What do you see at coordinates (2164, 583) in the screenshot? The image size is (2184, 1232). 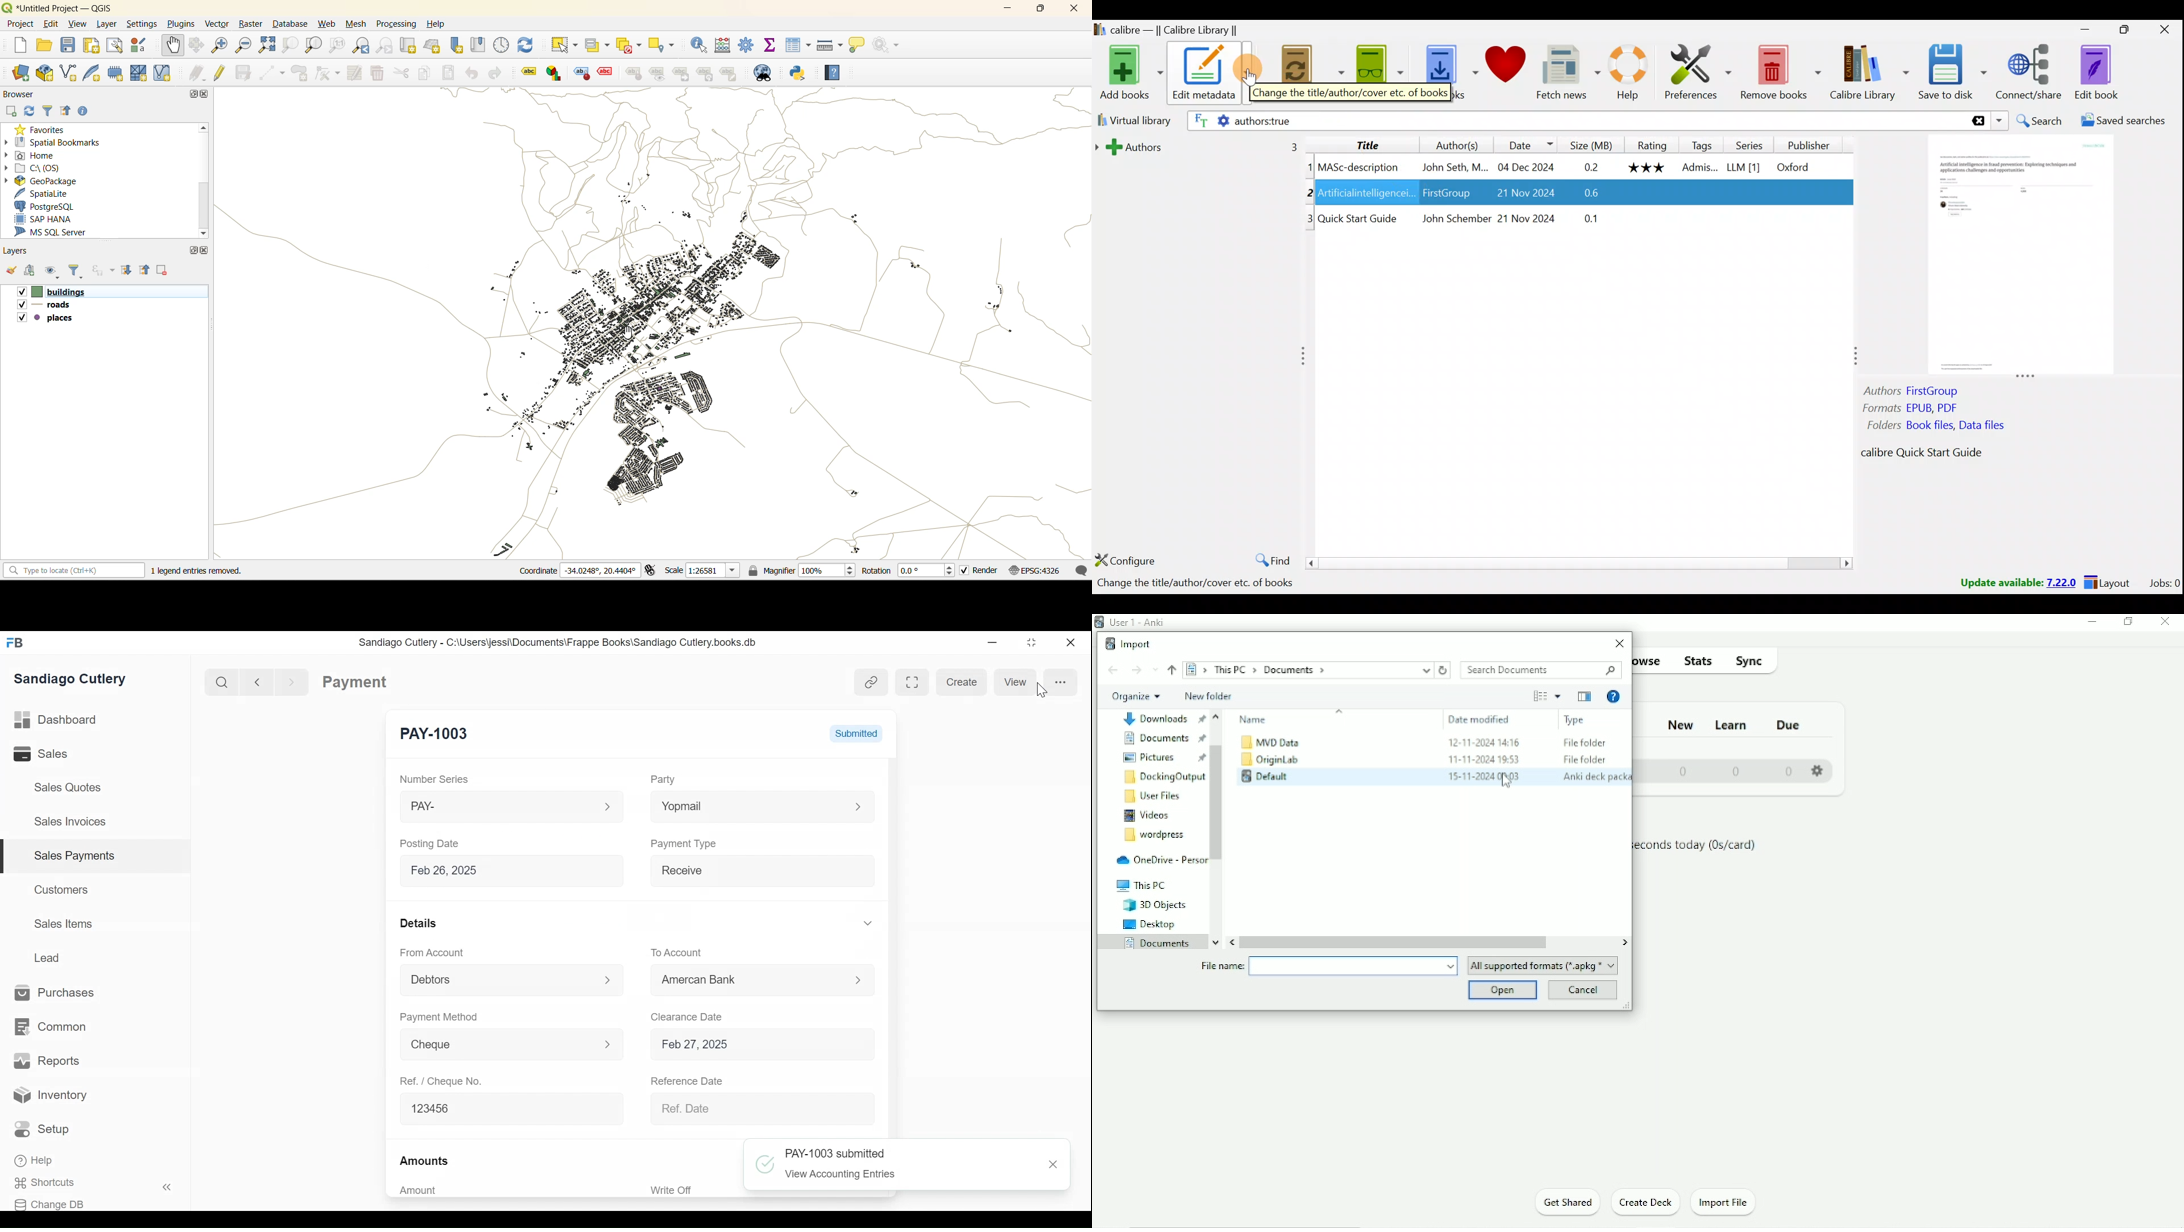 I see `Jobs` at bounding box center [2164, 583].